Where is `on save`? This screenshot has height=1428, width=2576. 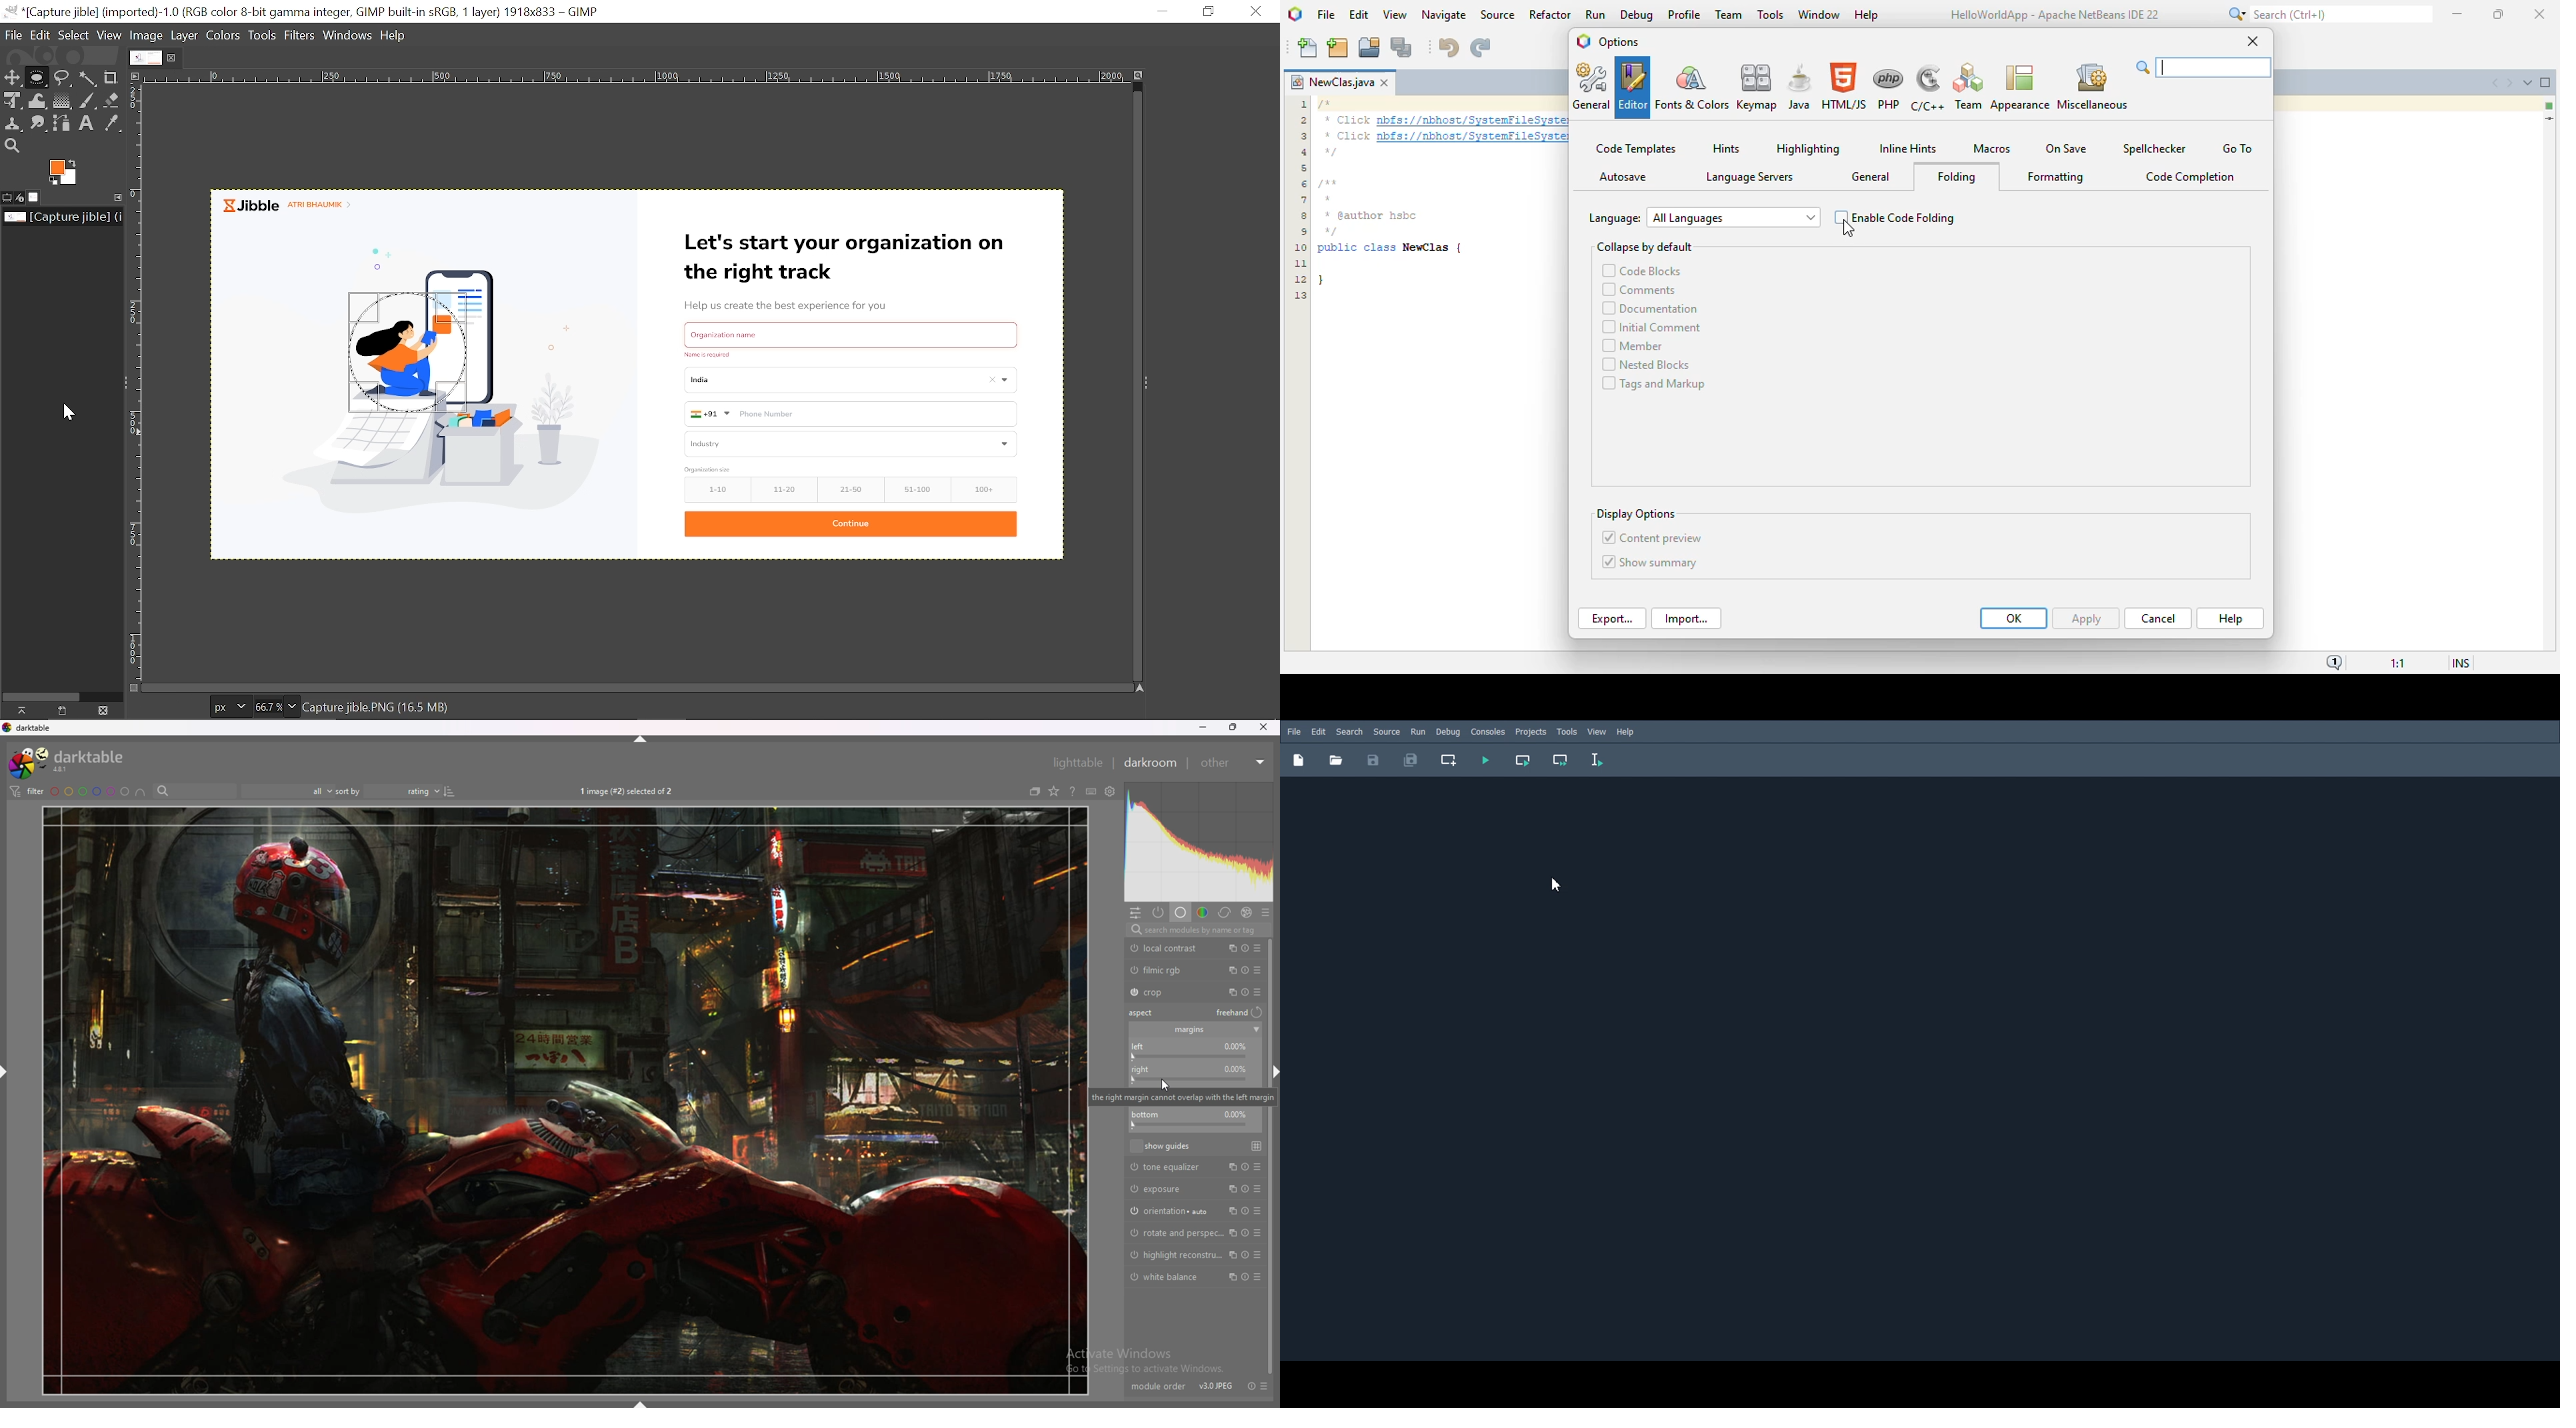
on save is located at coordinates (2066, 149).